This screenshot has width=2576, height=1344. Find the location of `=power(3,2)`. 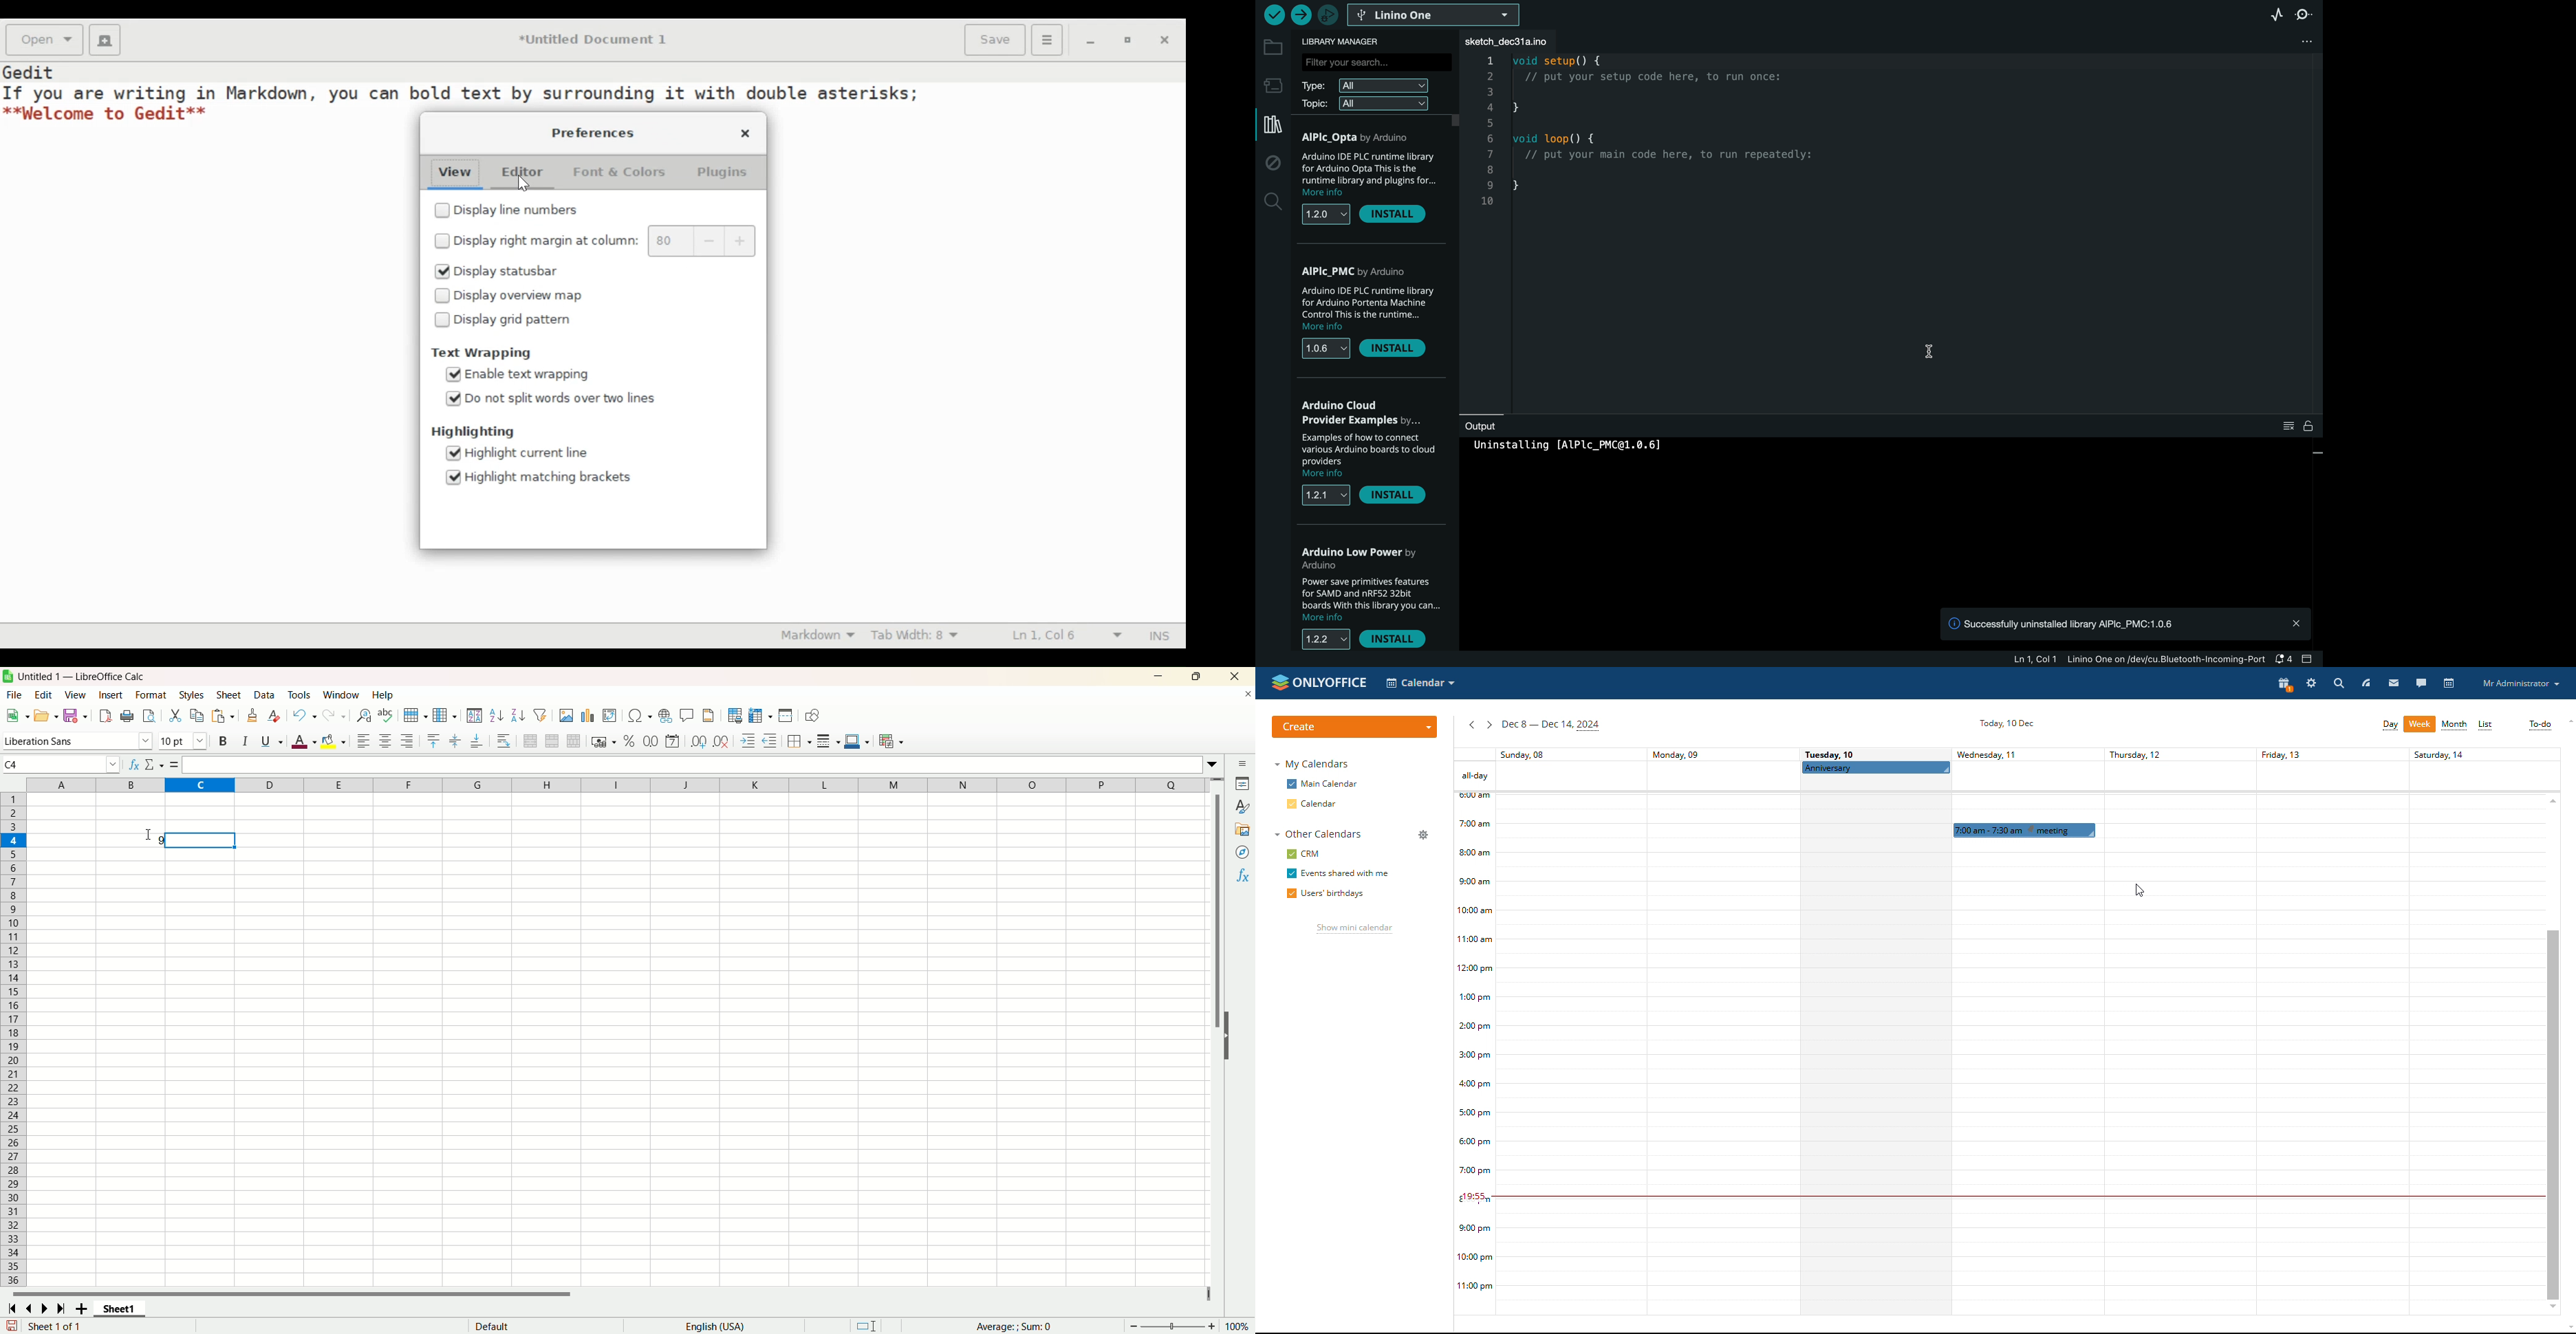

=power(3,2) is located at coordinates (692, 764).